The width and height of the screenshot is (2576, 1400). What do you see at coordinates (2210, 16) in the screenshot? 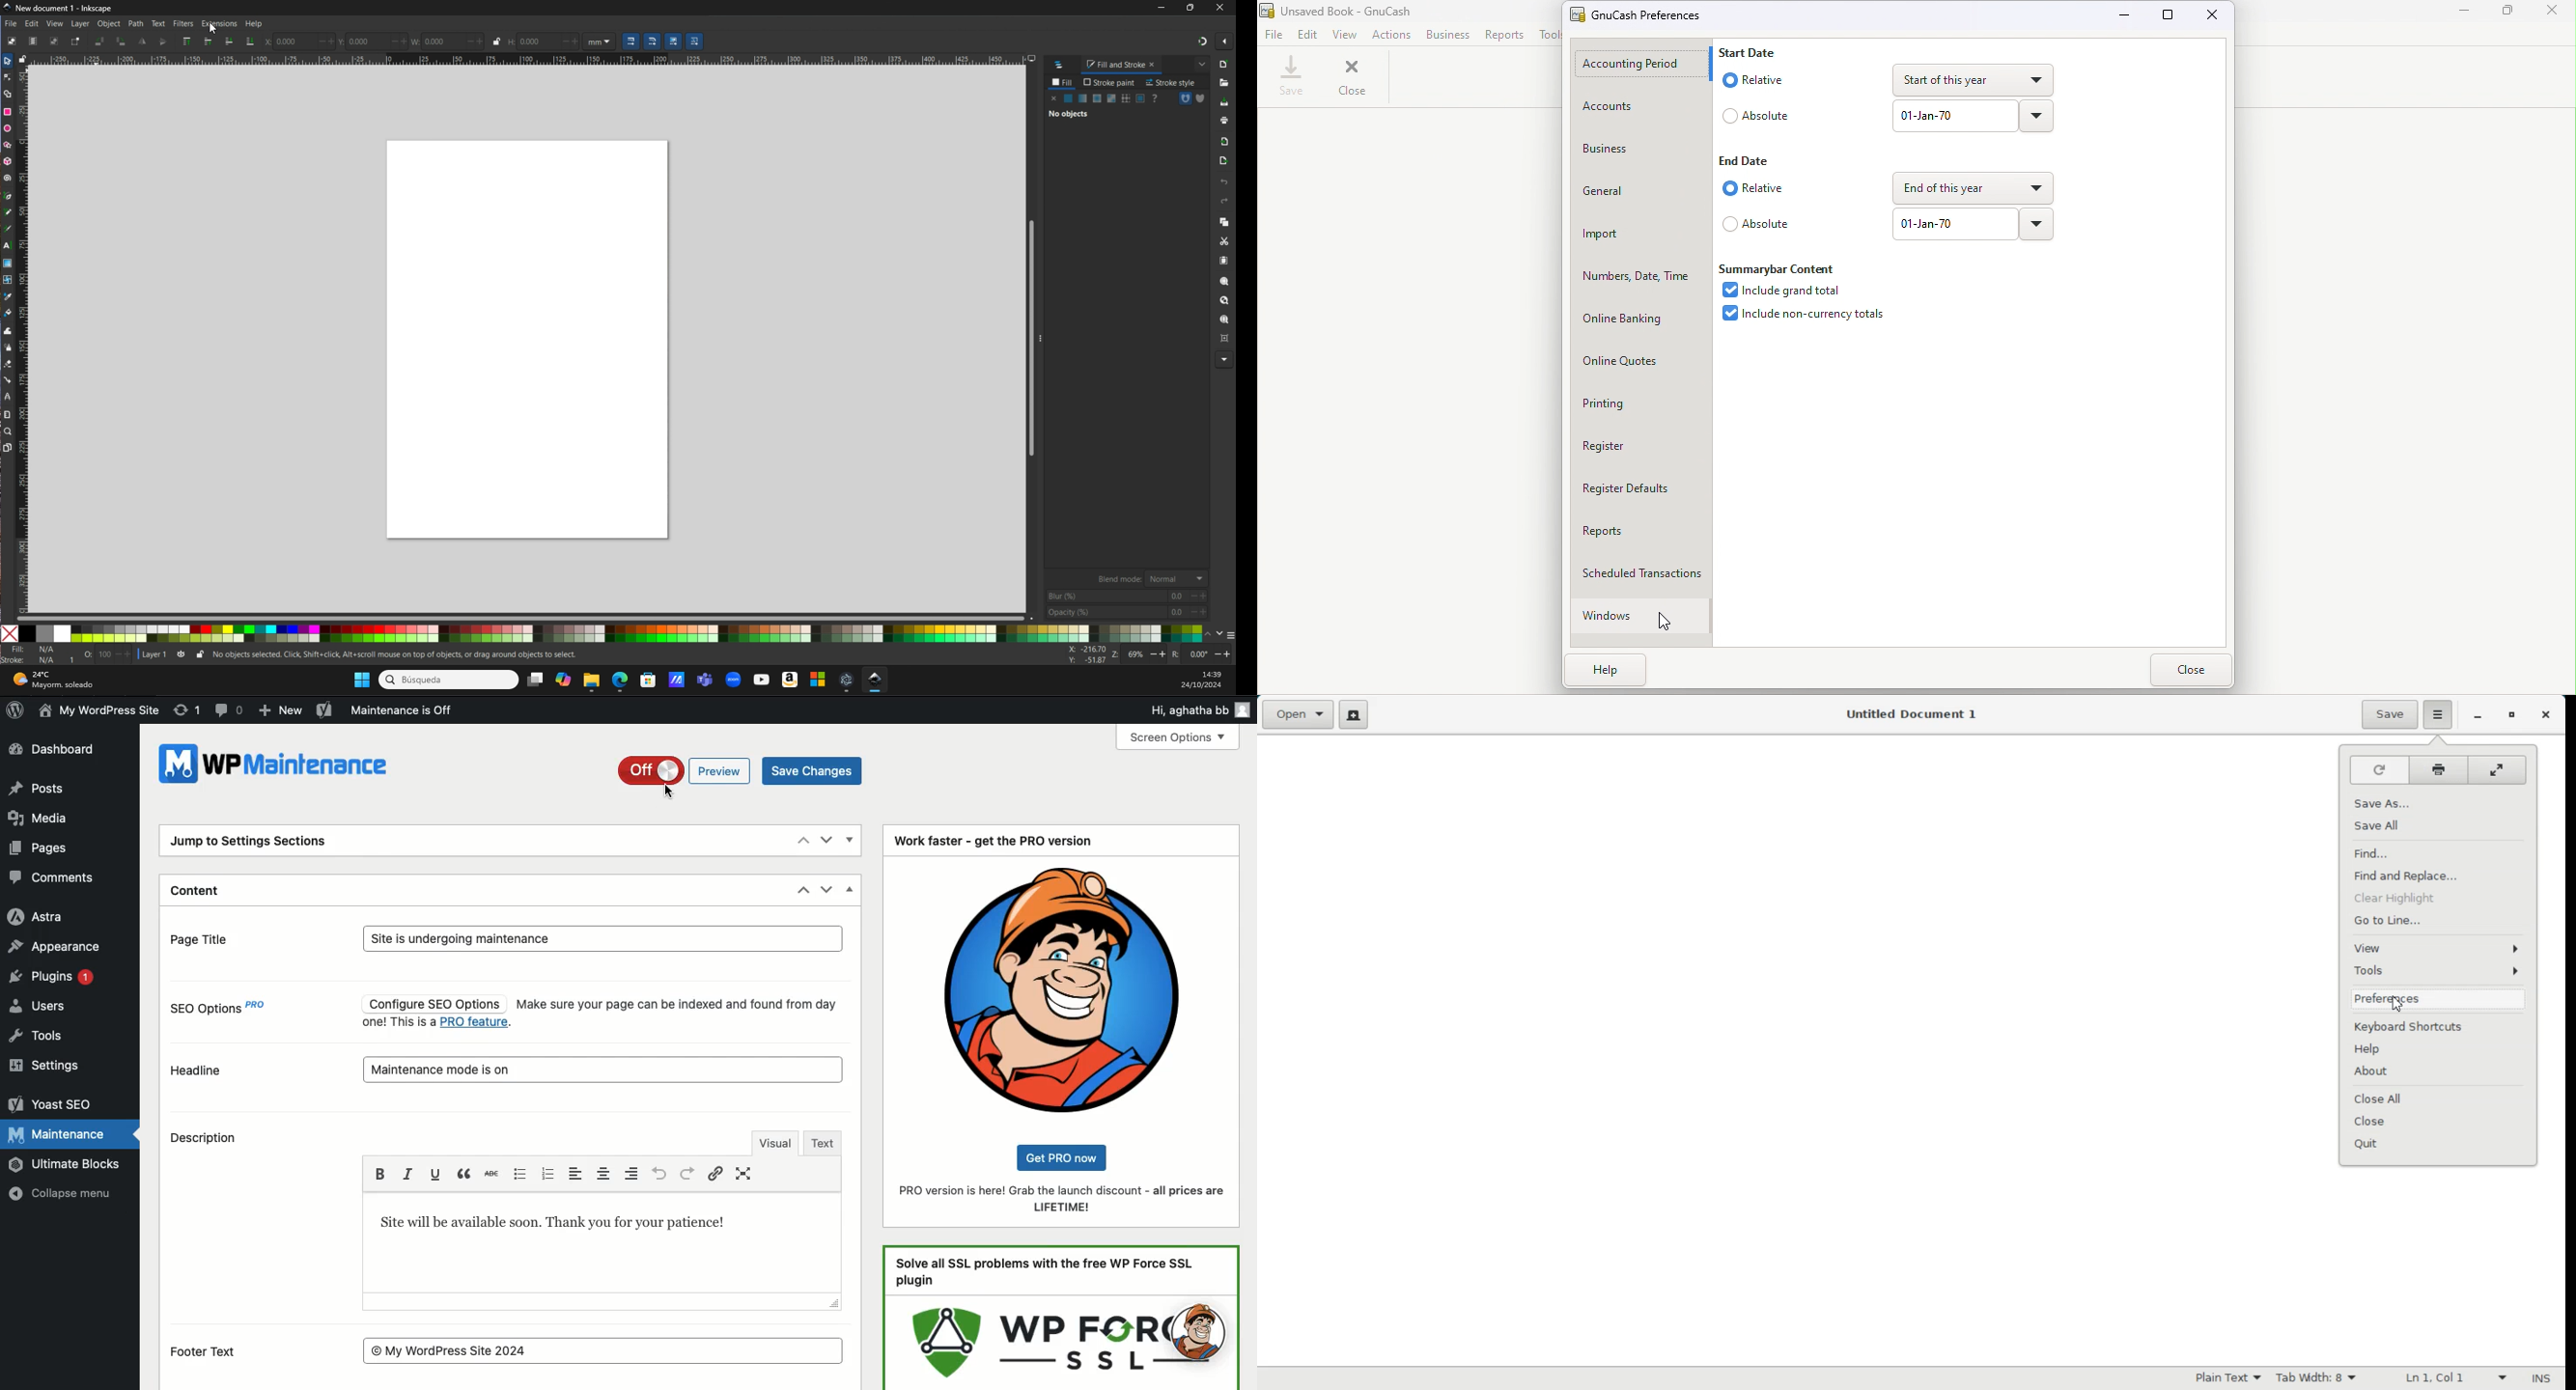
I see `Close` at bounding box center [2210, 16].